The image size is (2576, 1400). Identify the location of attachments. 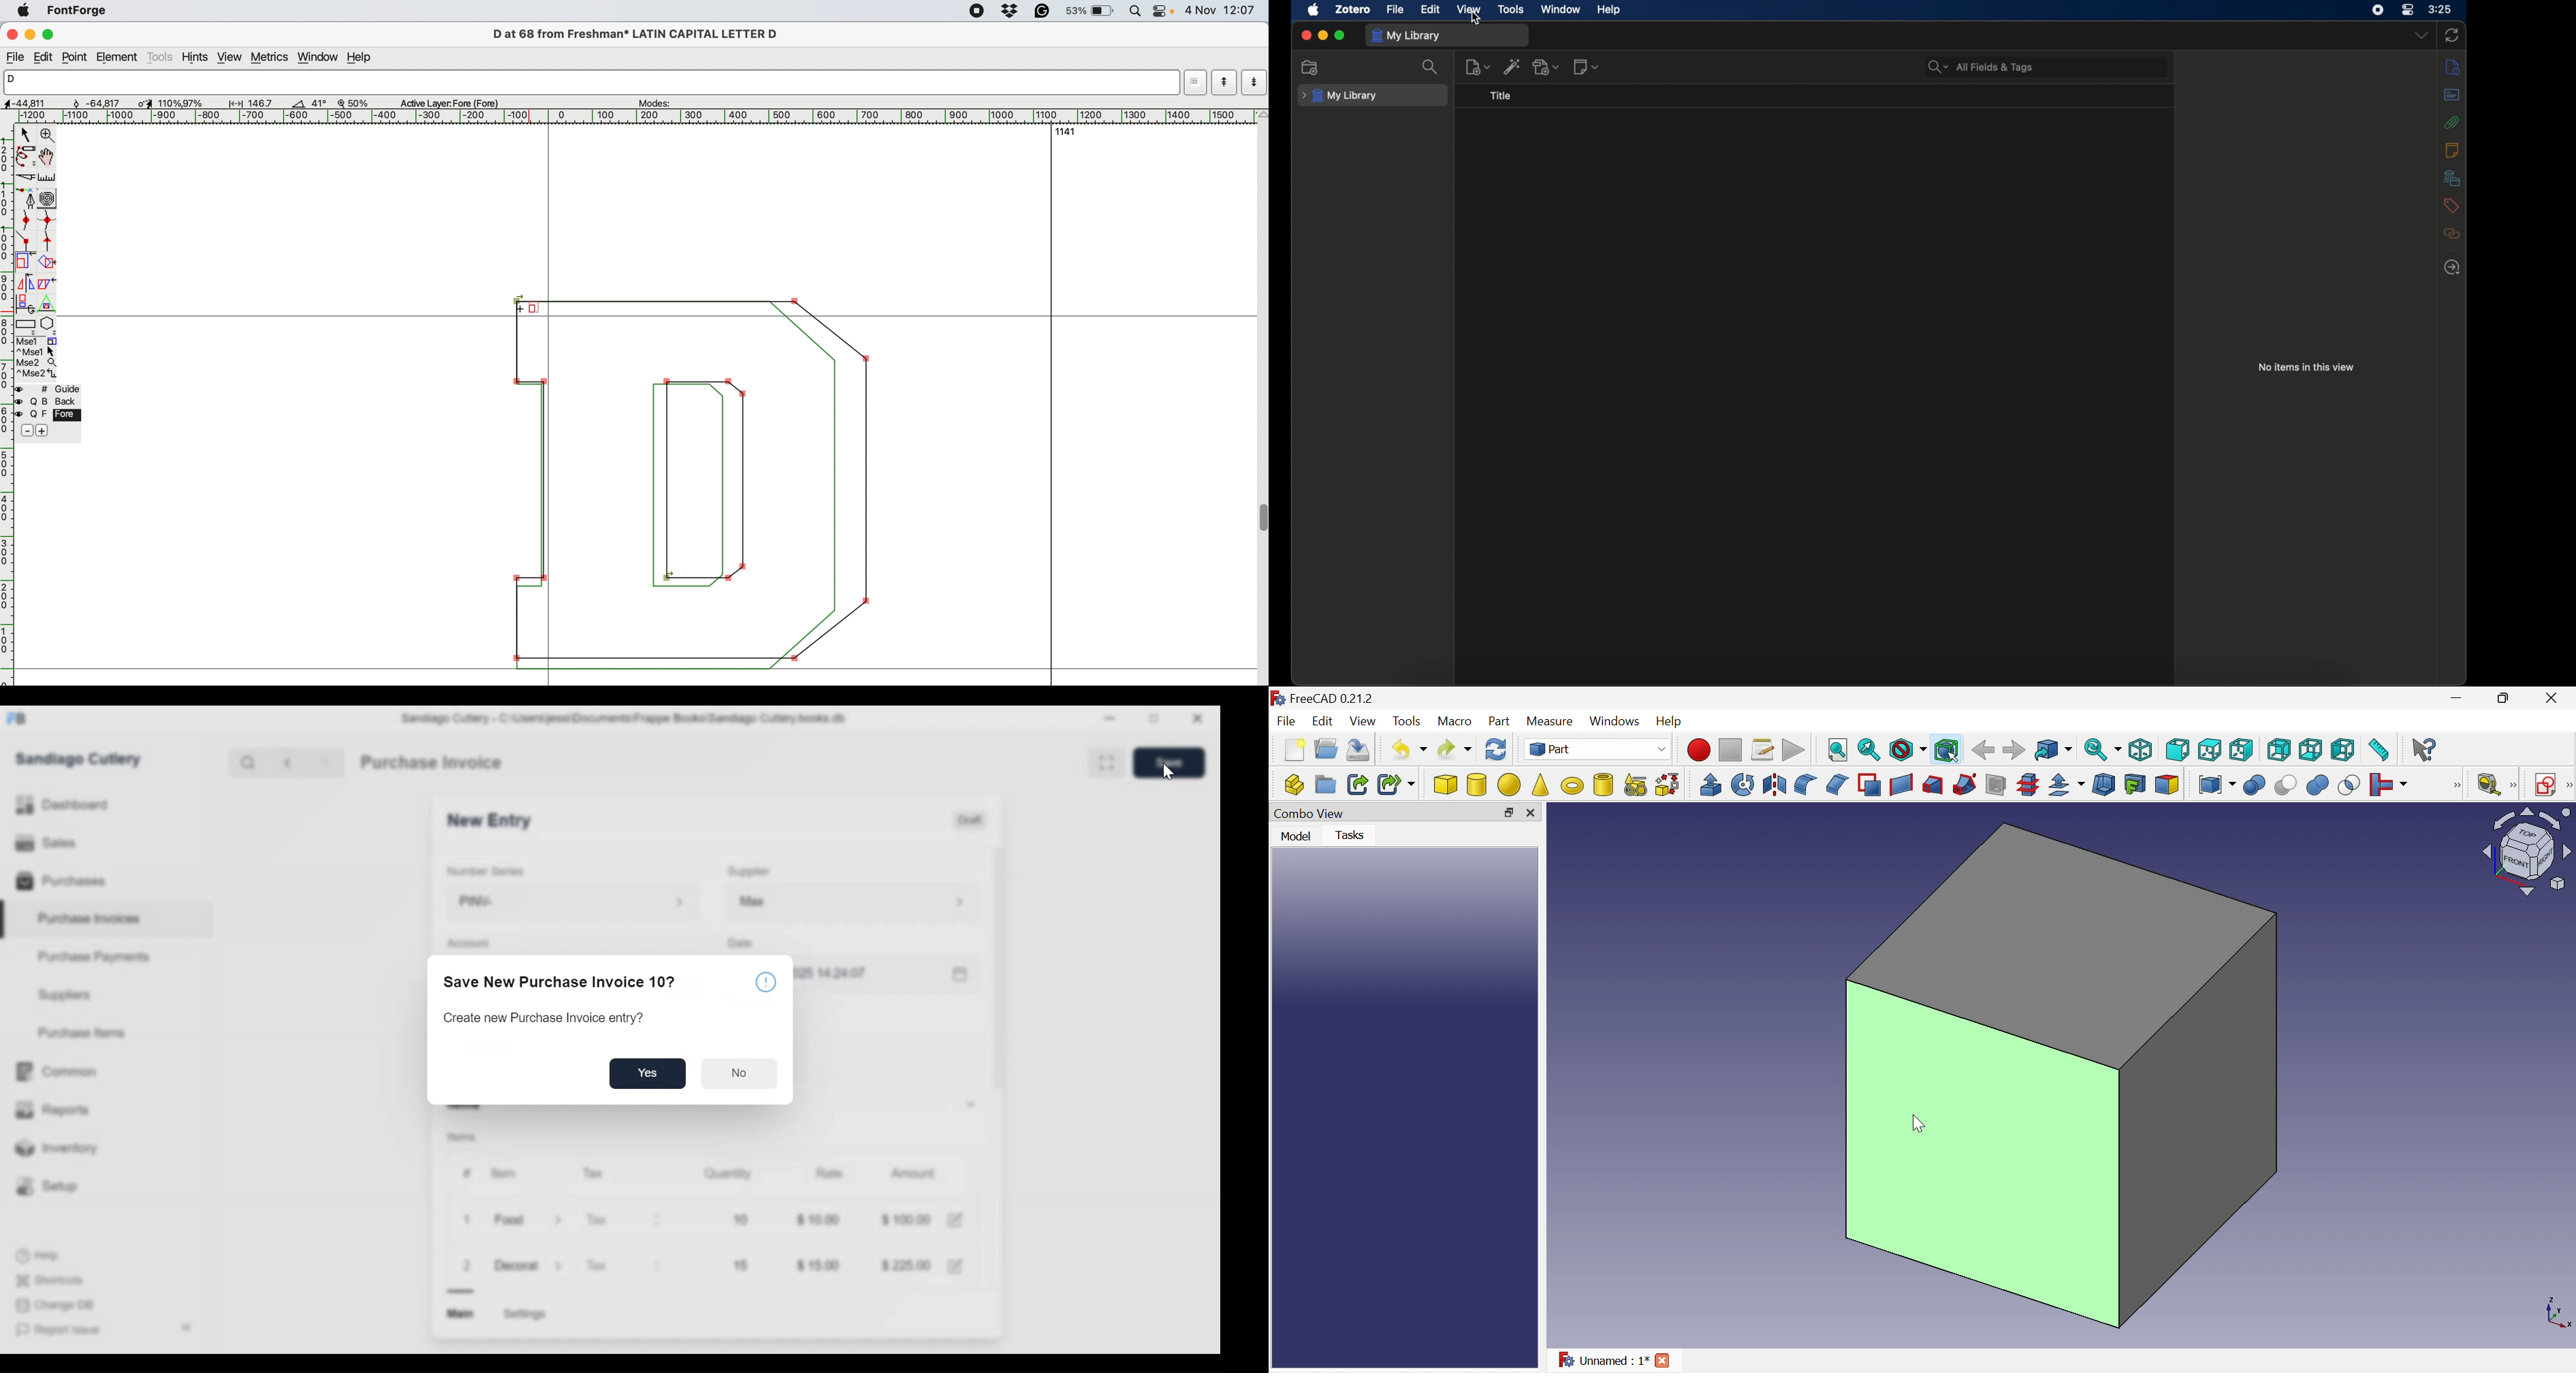
(2451, 123).